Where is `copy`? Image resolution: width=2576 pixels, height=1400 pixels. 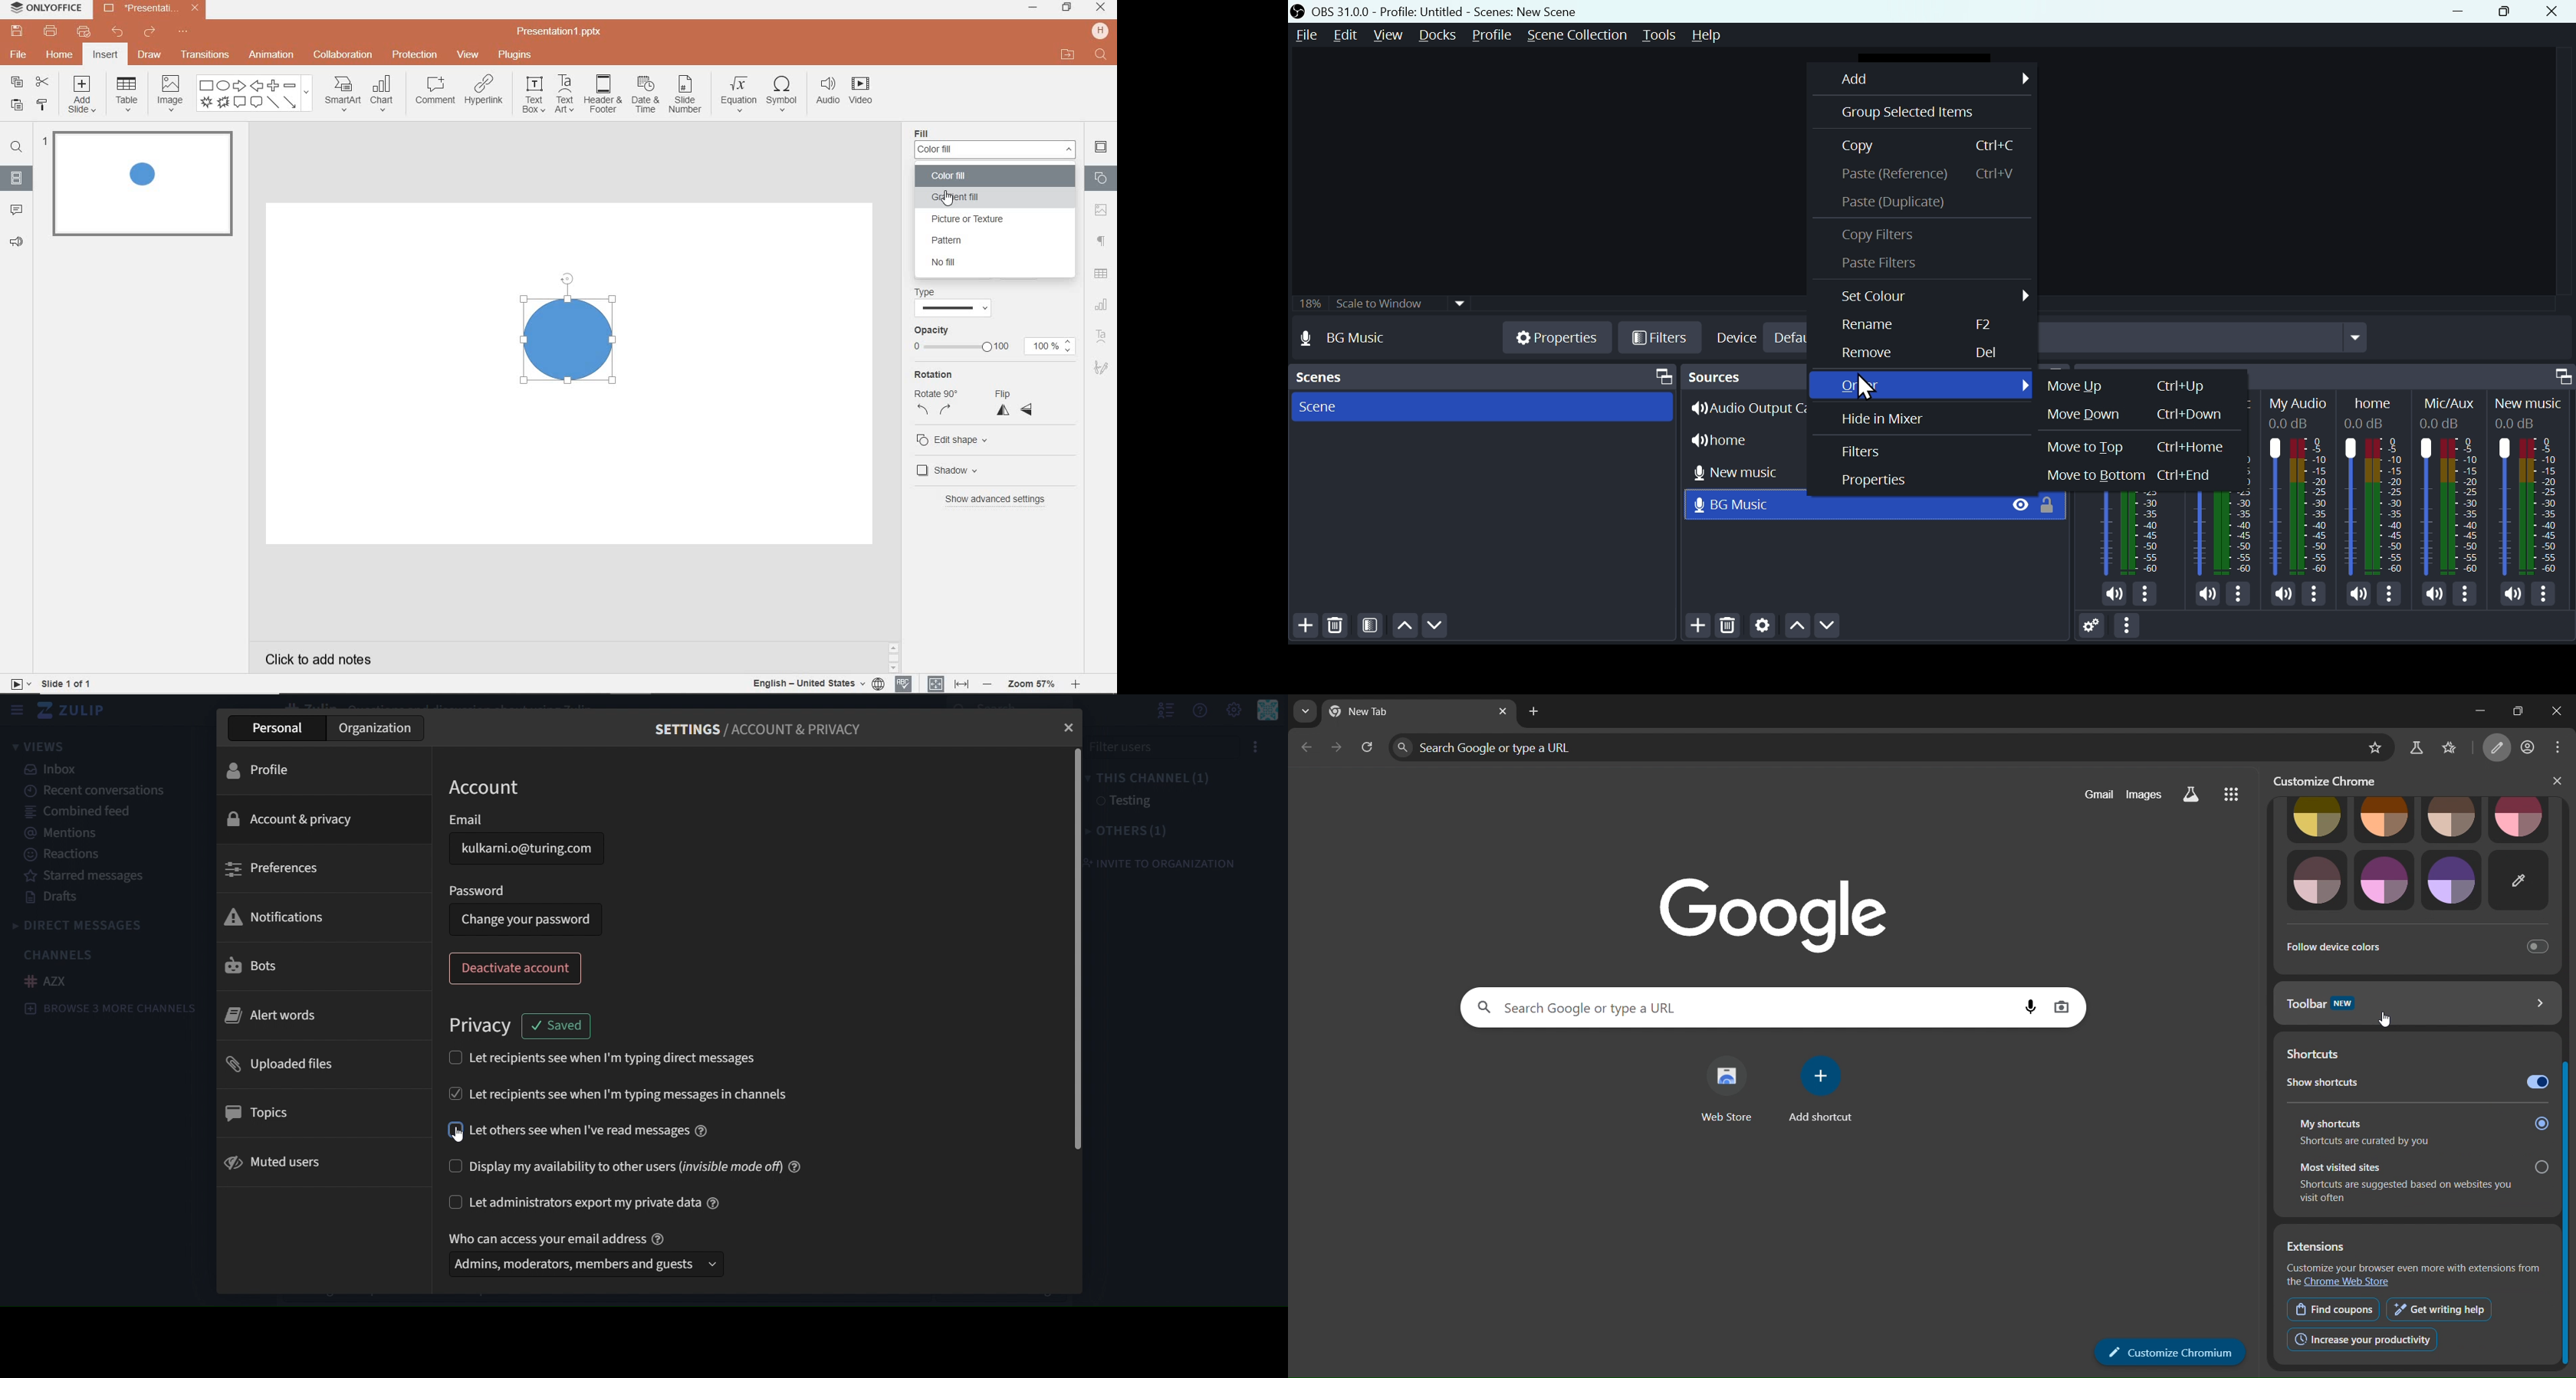
copy is located at coordinates (1939, 145).